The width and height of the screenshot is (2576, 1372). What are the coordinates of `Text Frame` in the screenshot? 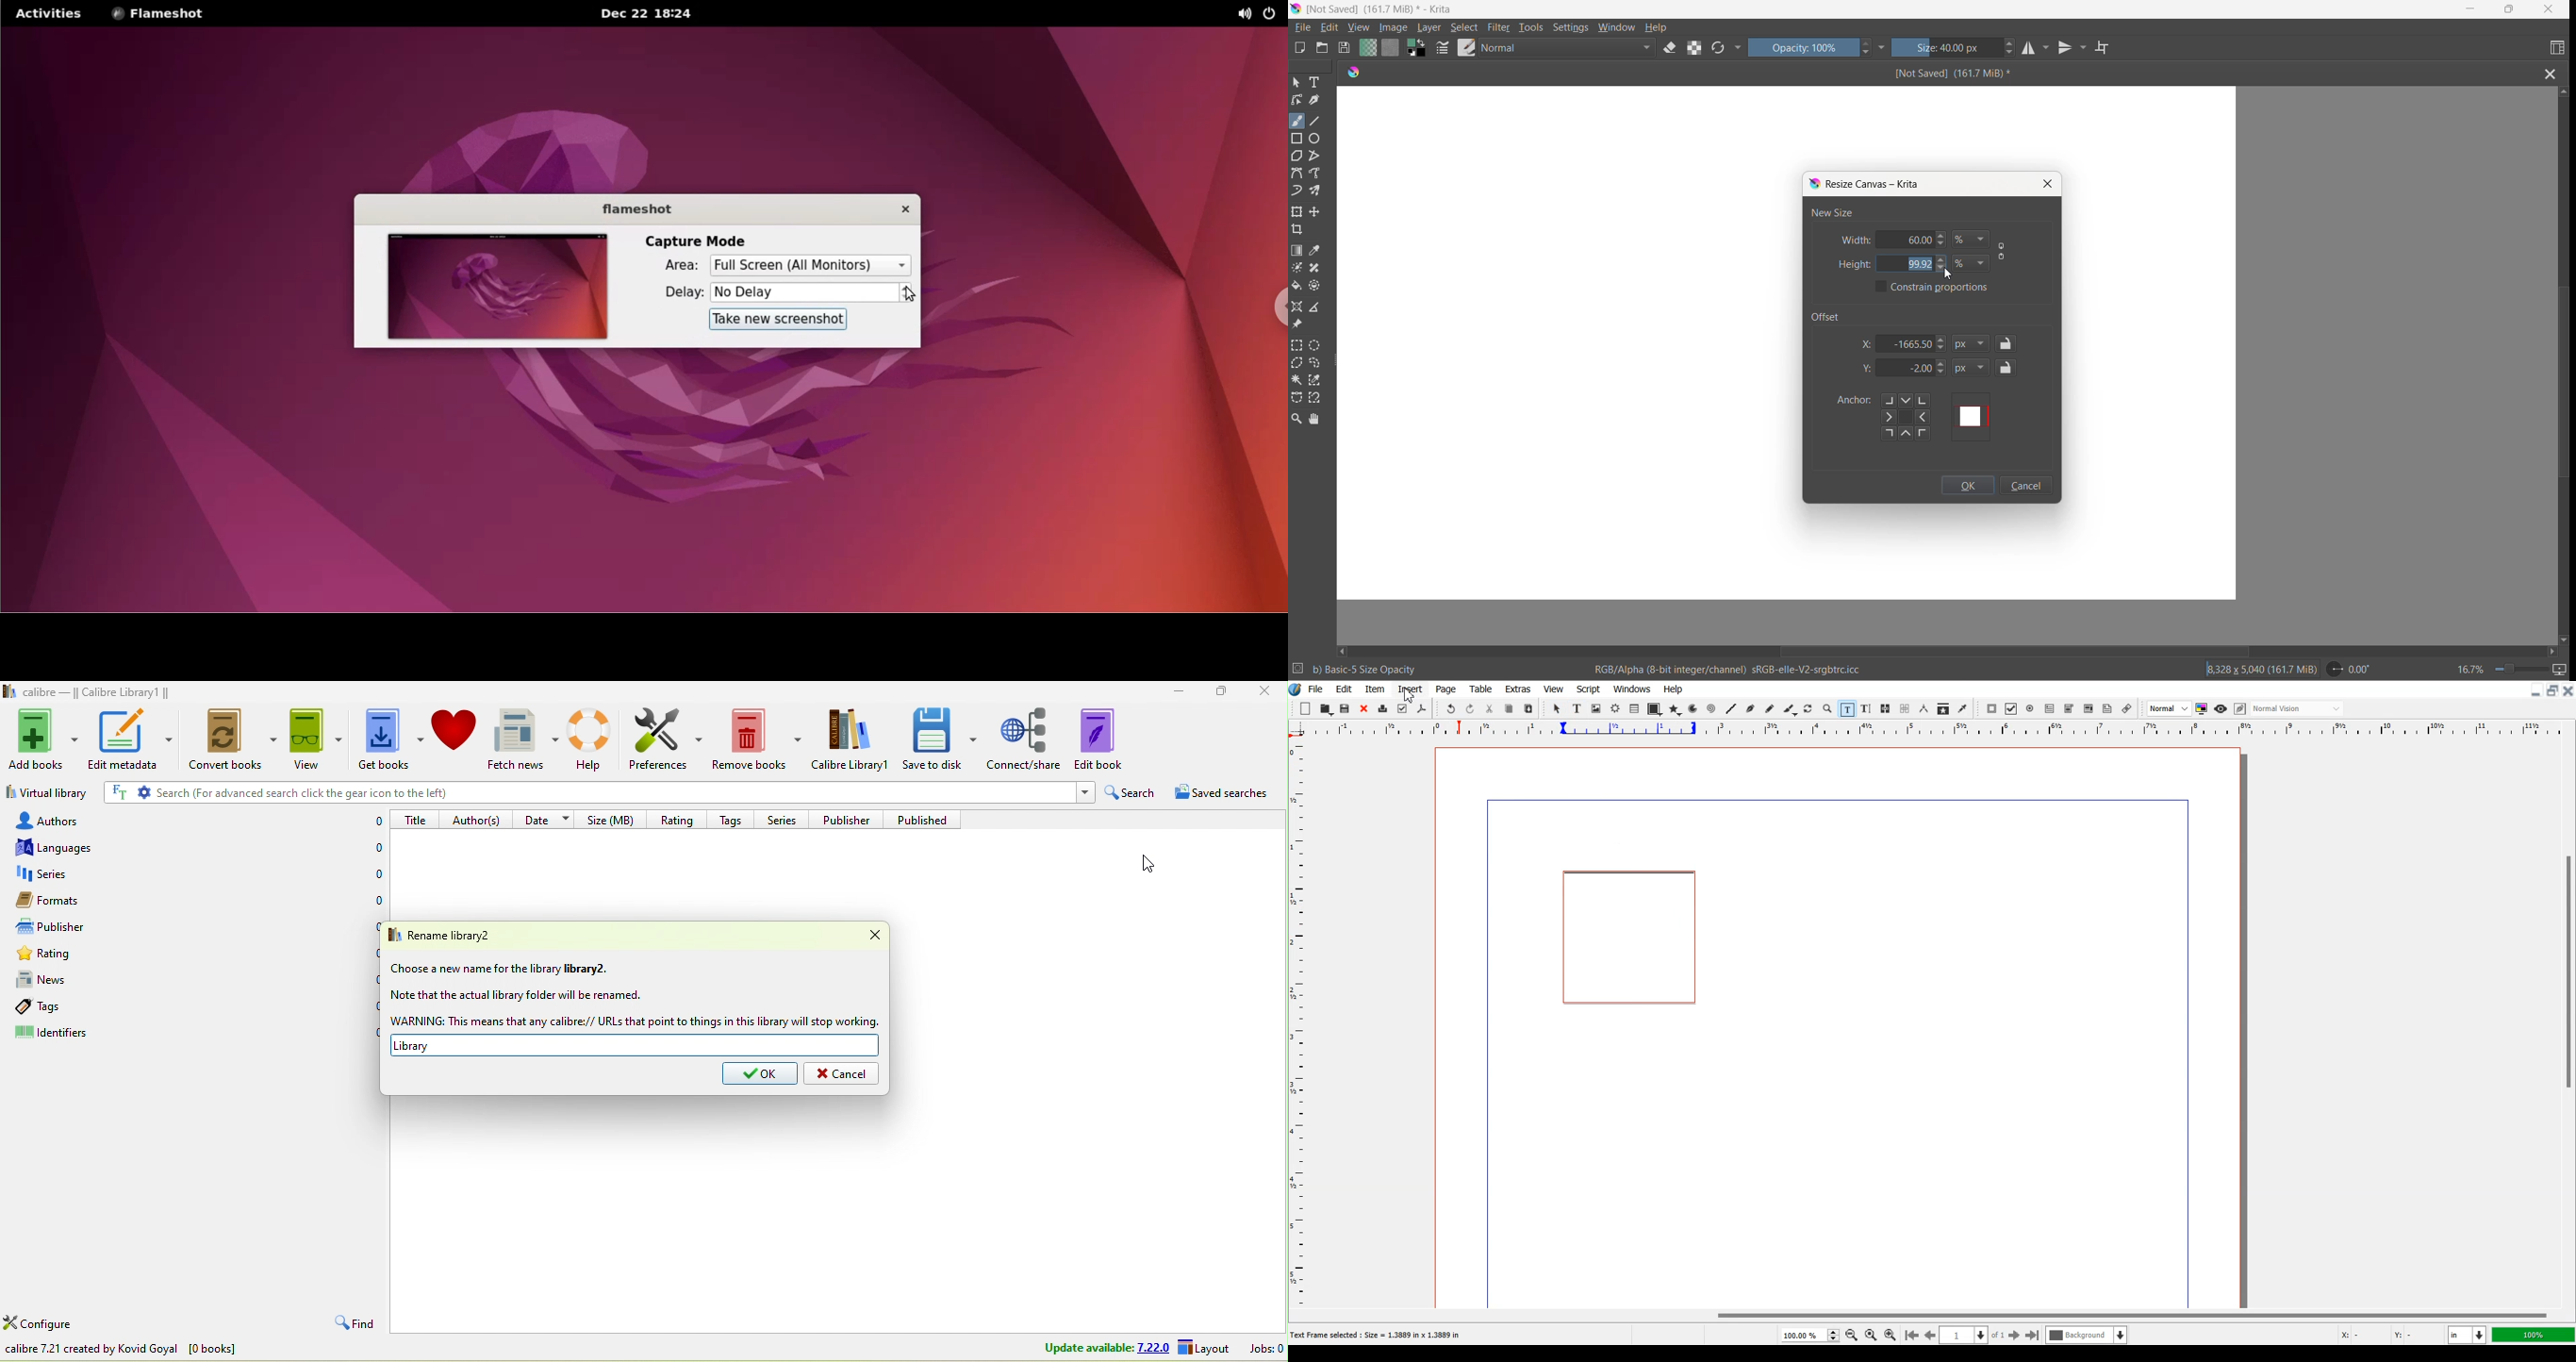 It's located at (1626, 940).